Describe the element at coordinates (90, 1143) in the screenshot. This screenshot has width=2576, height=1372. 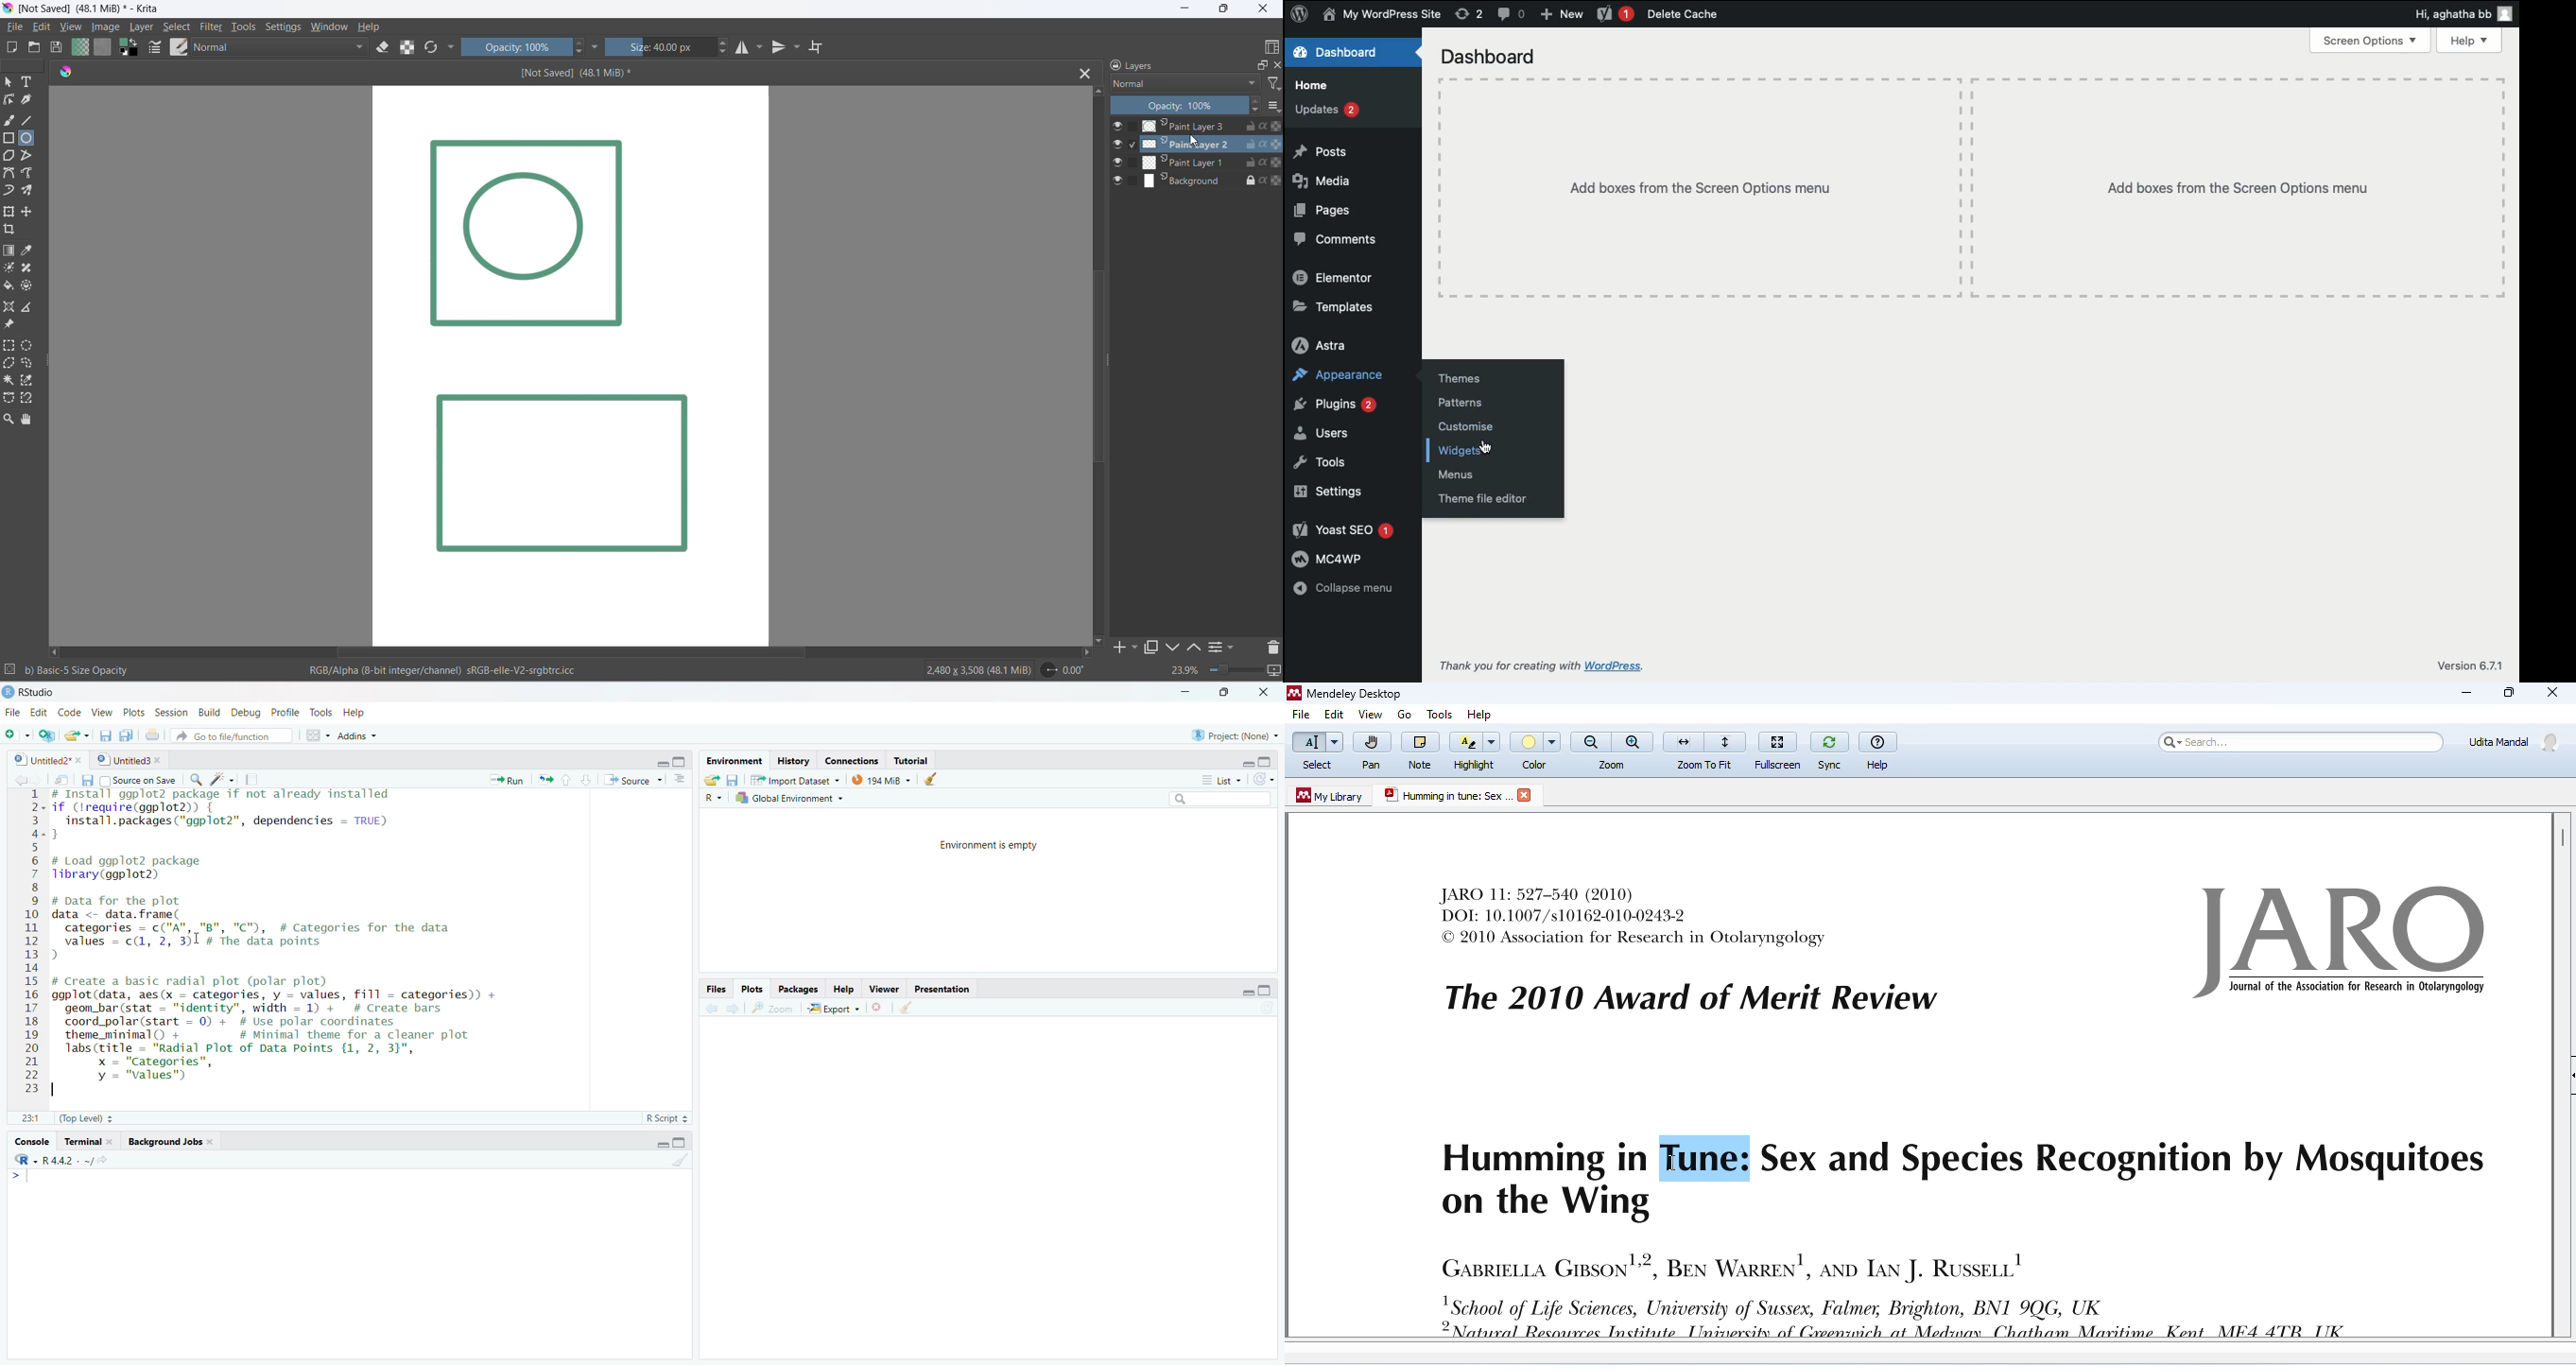
I see `Terminal` at that location.